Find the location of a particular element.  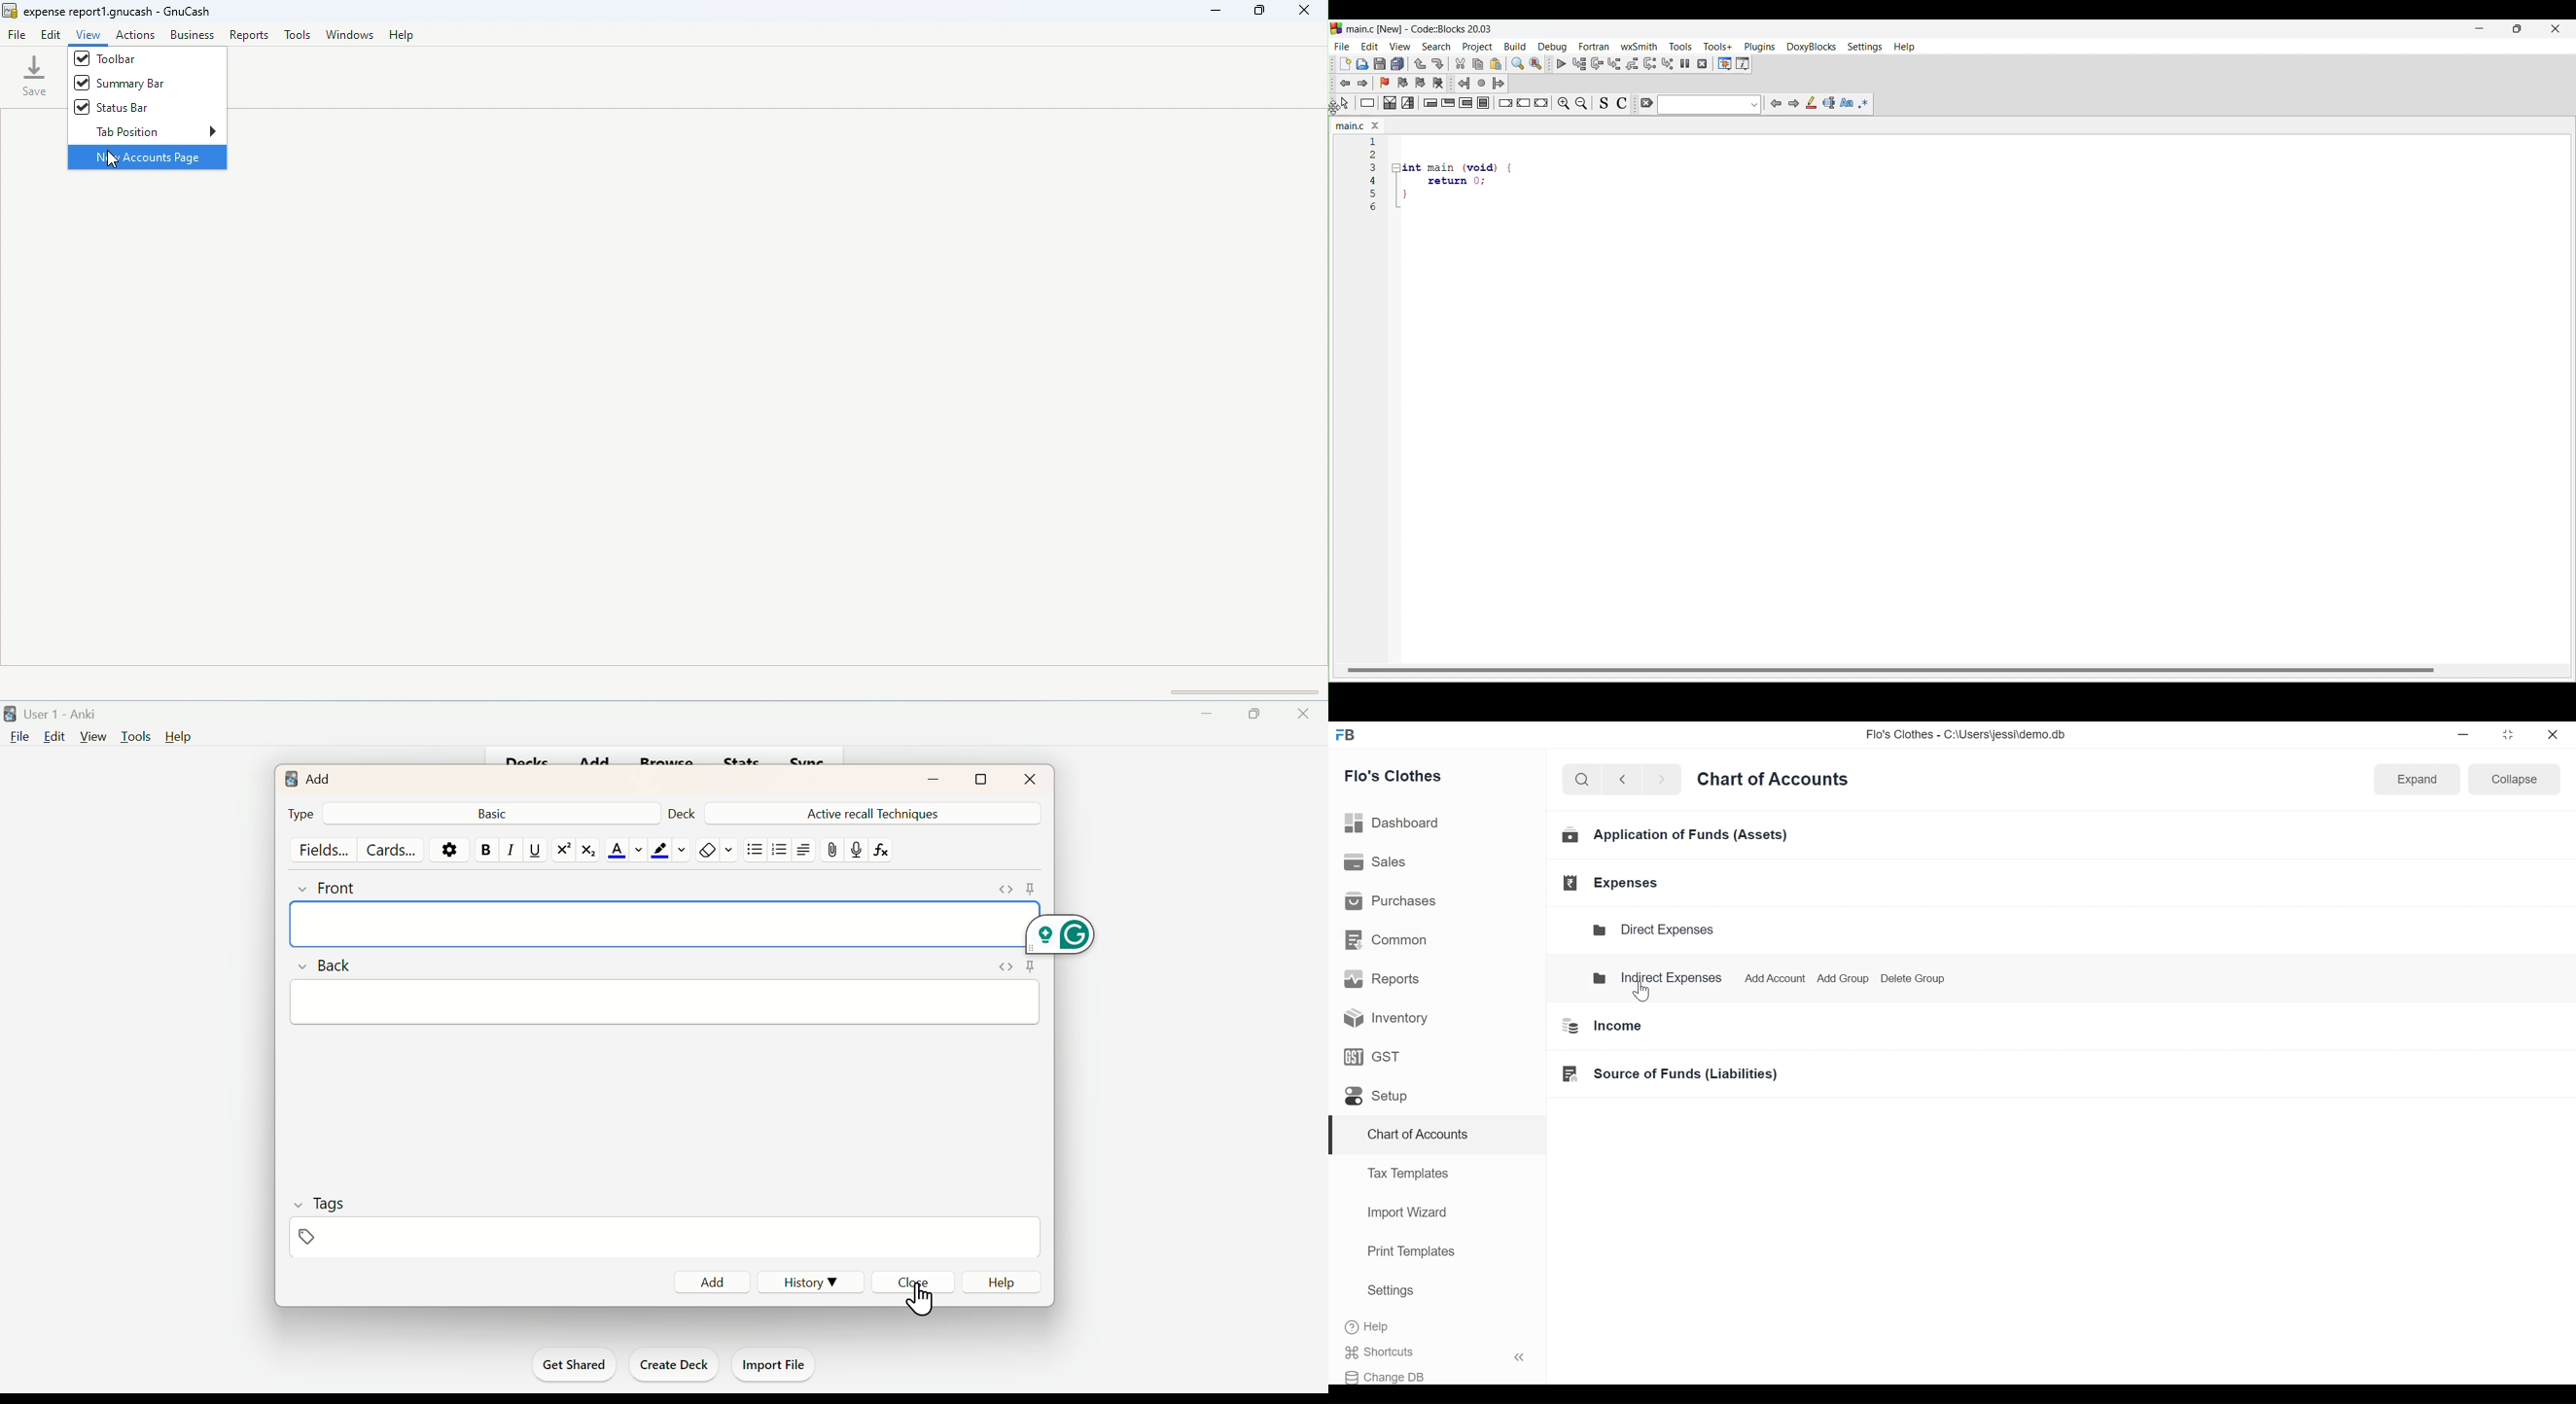

Debug/Continue is located at coordinates (1562, 64).